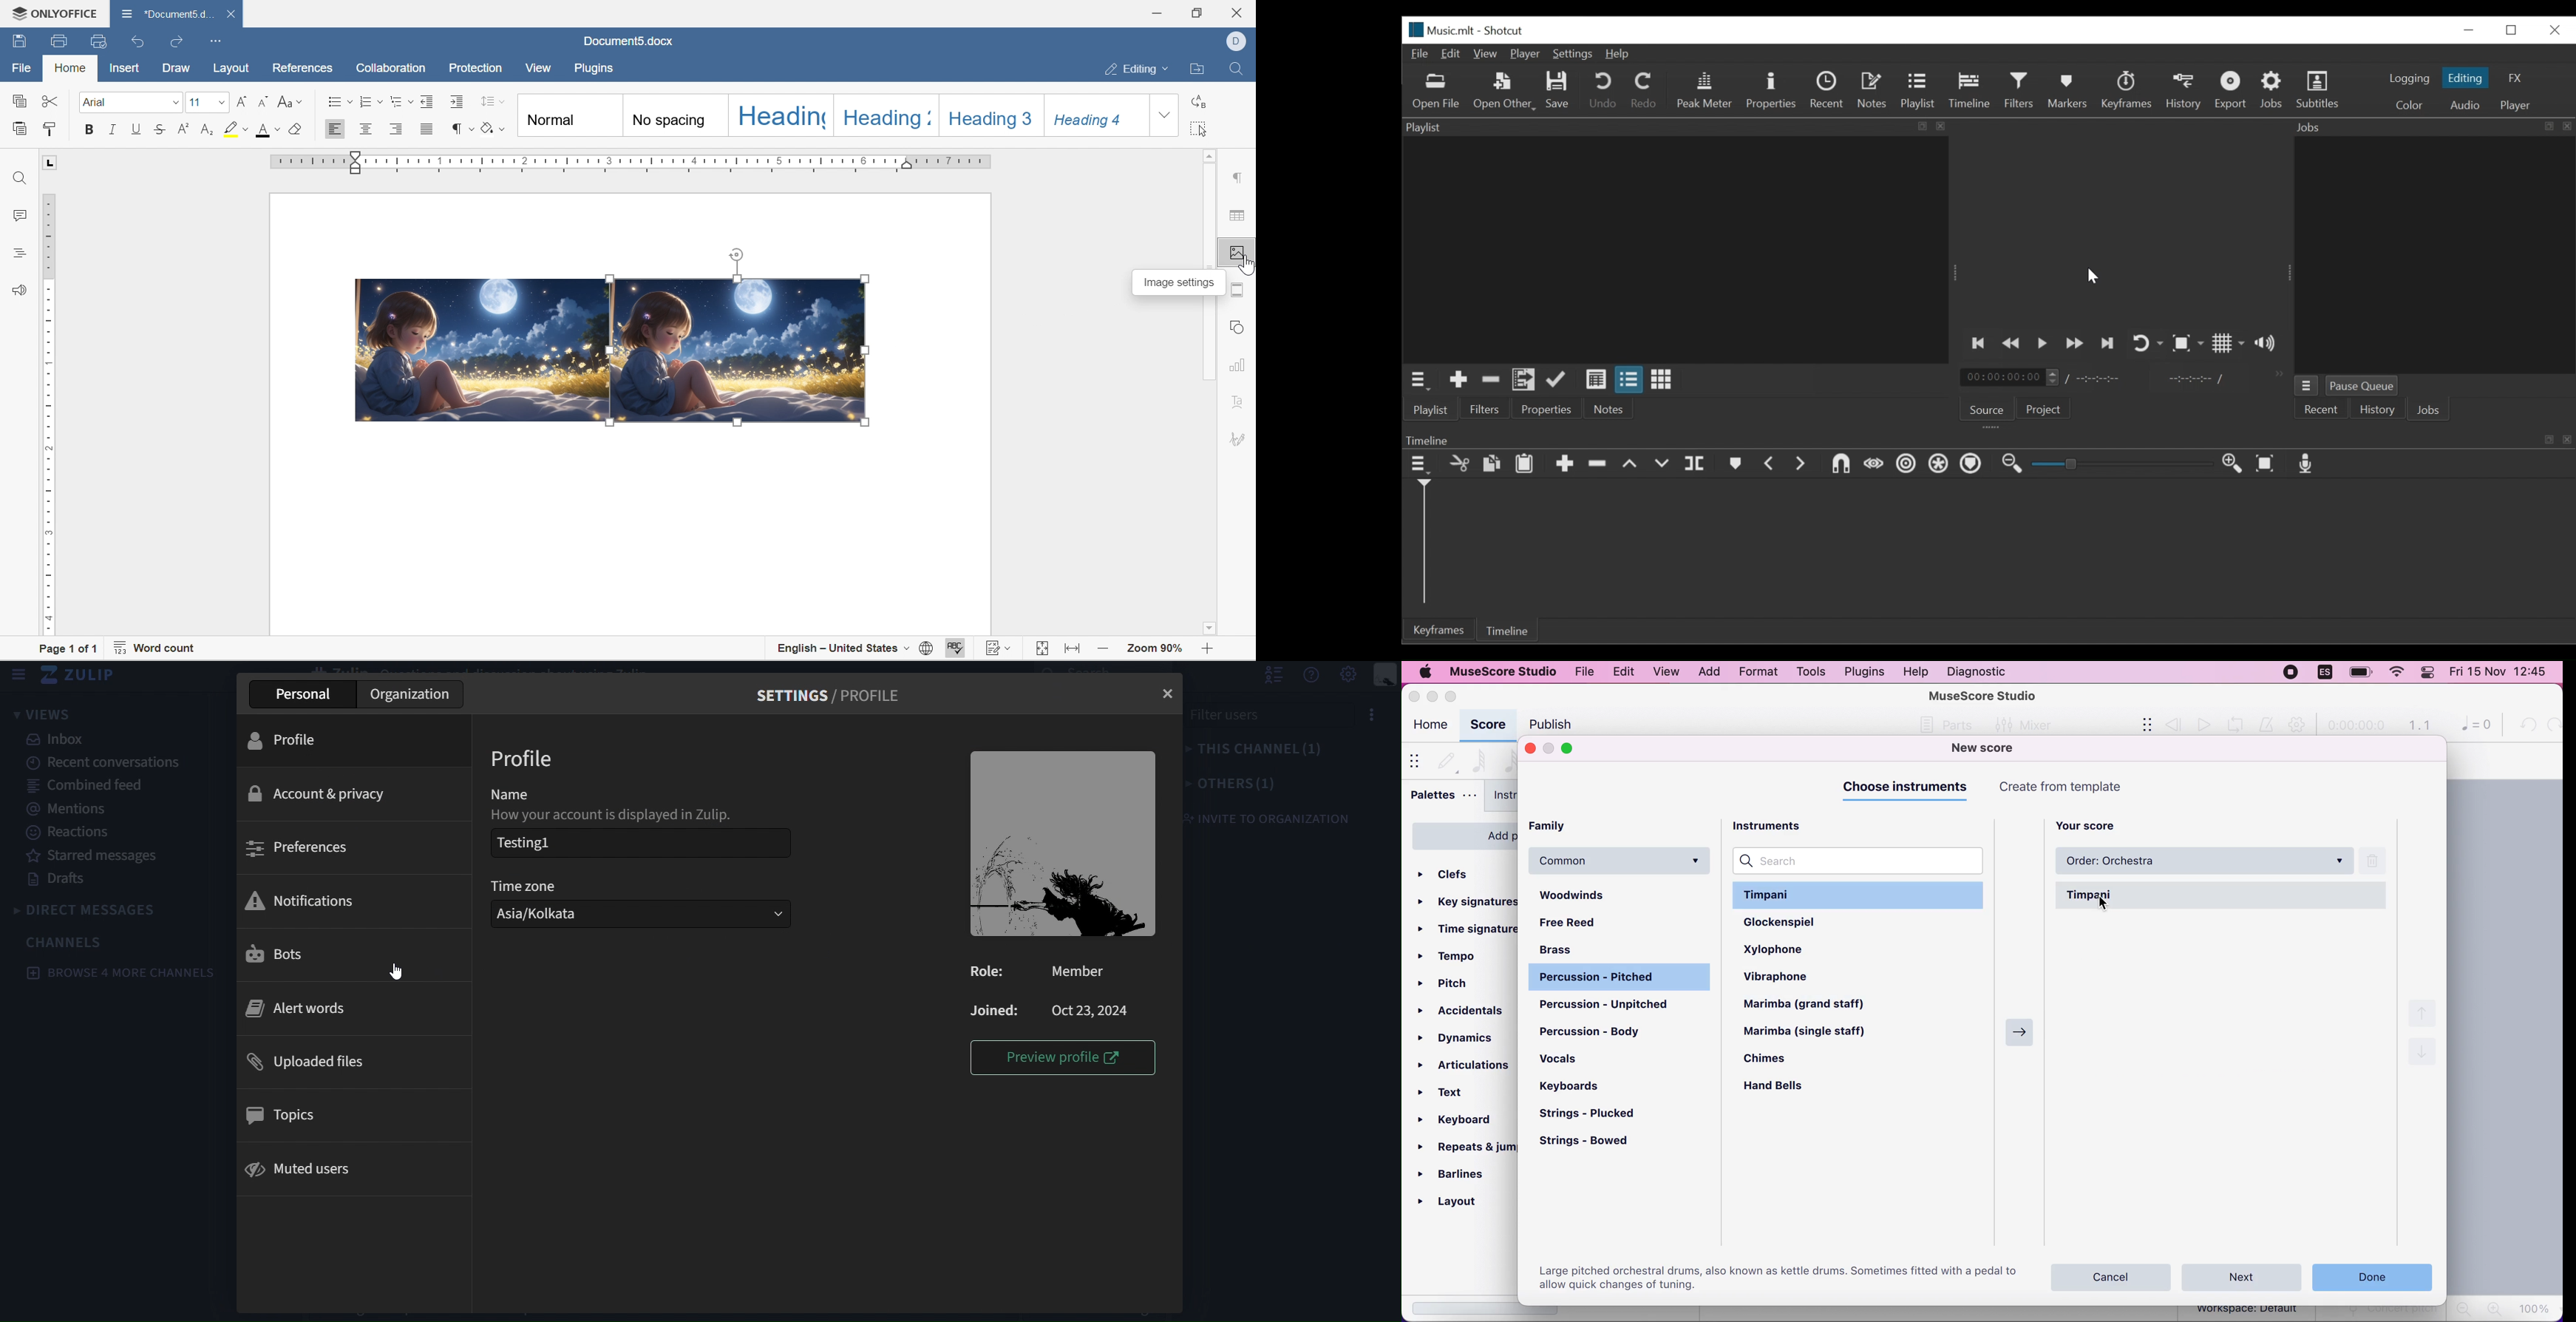 This screenshot has width=2576, height=1344. What do you see at coordinates (1465, 1063) in the screenshot?
I see `articulations` at bounding box center [1465, 1063].